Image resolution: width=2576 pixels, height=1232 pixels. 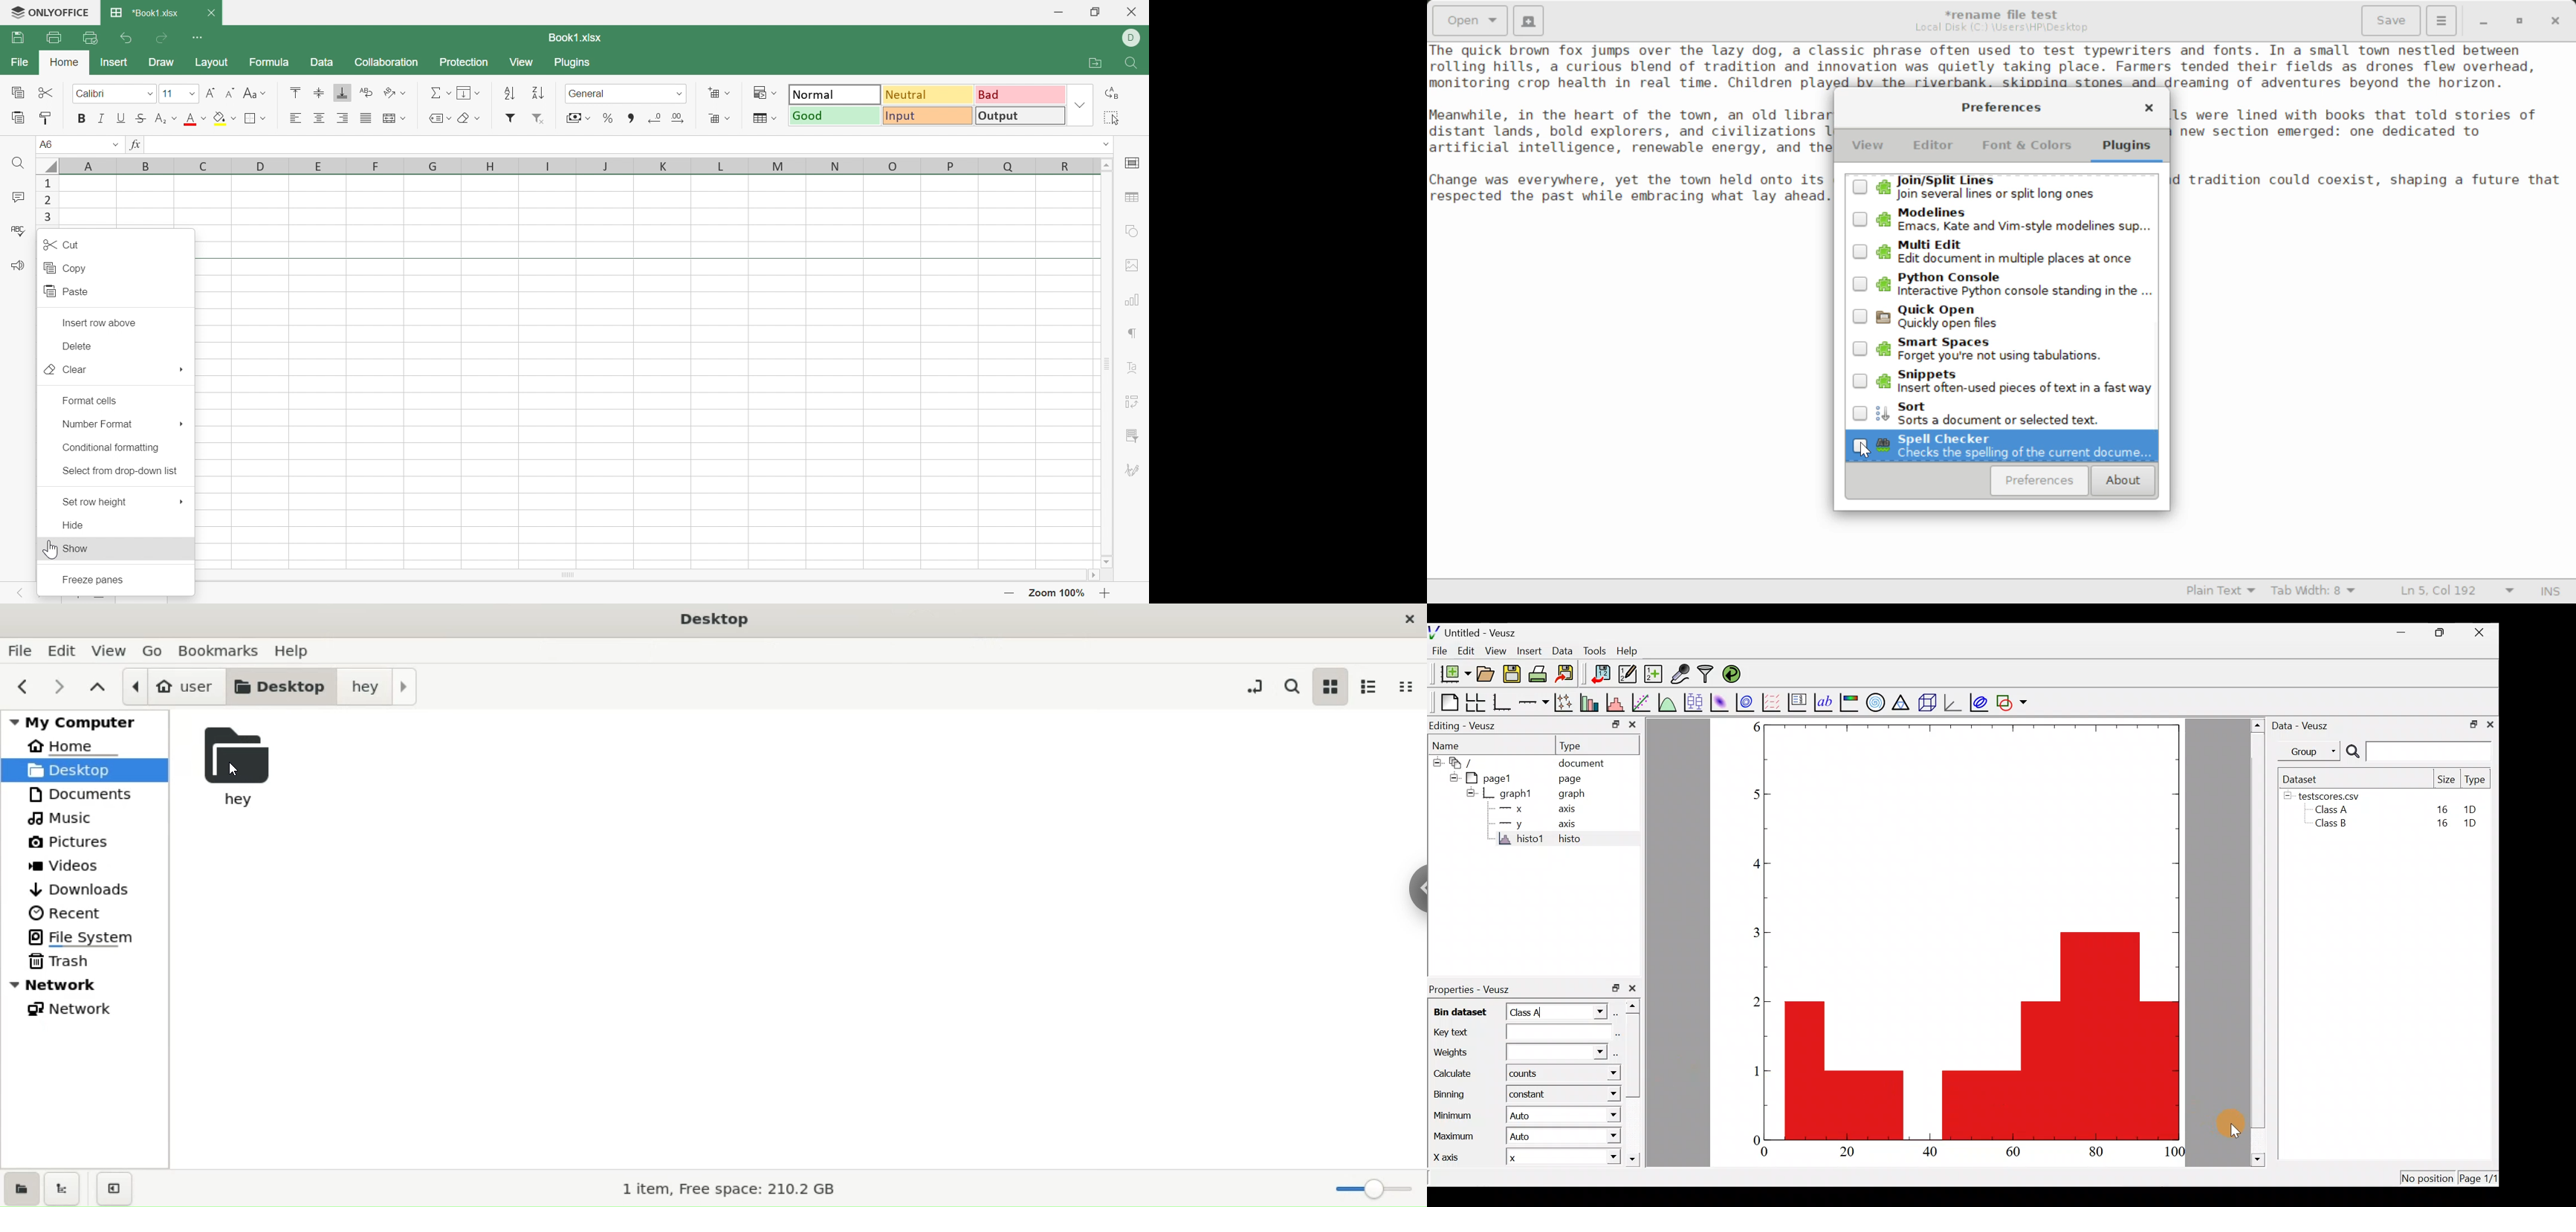 I want to click on Drop DOWN, so click(x=678, y=96).